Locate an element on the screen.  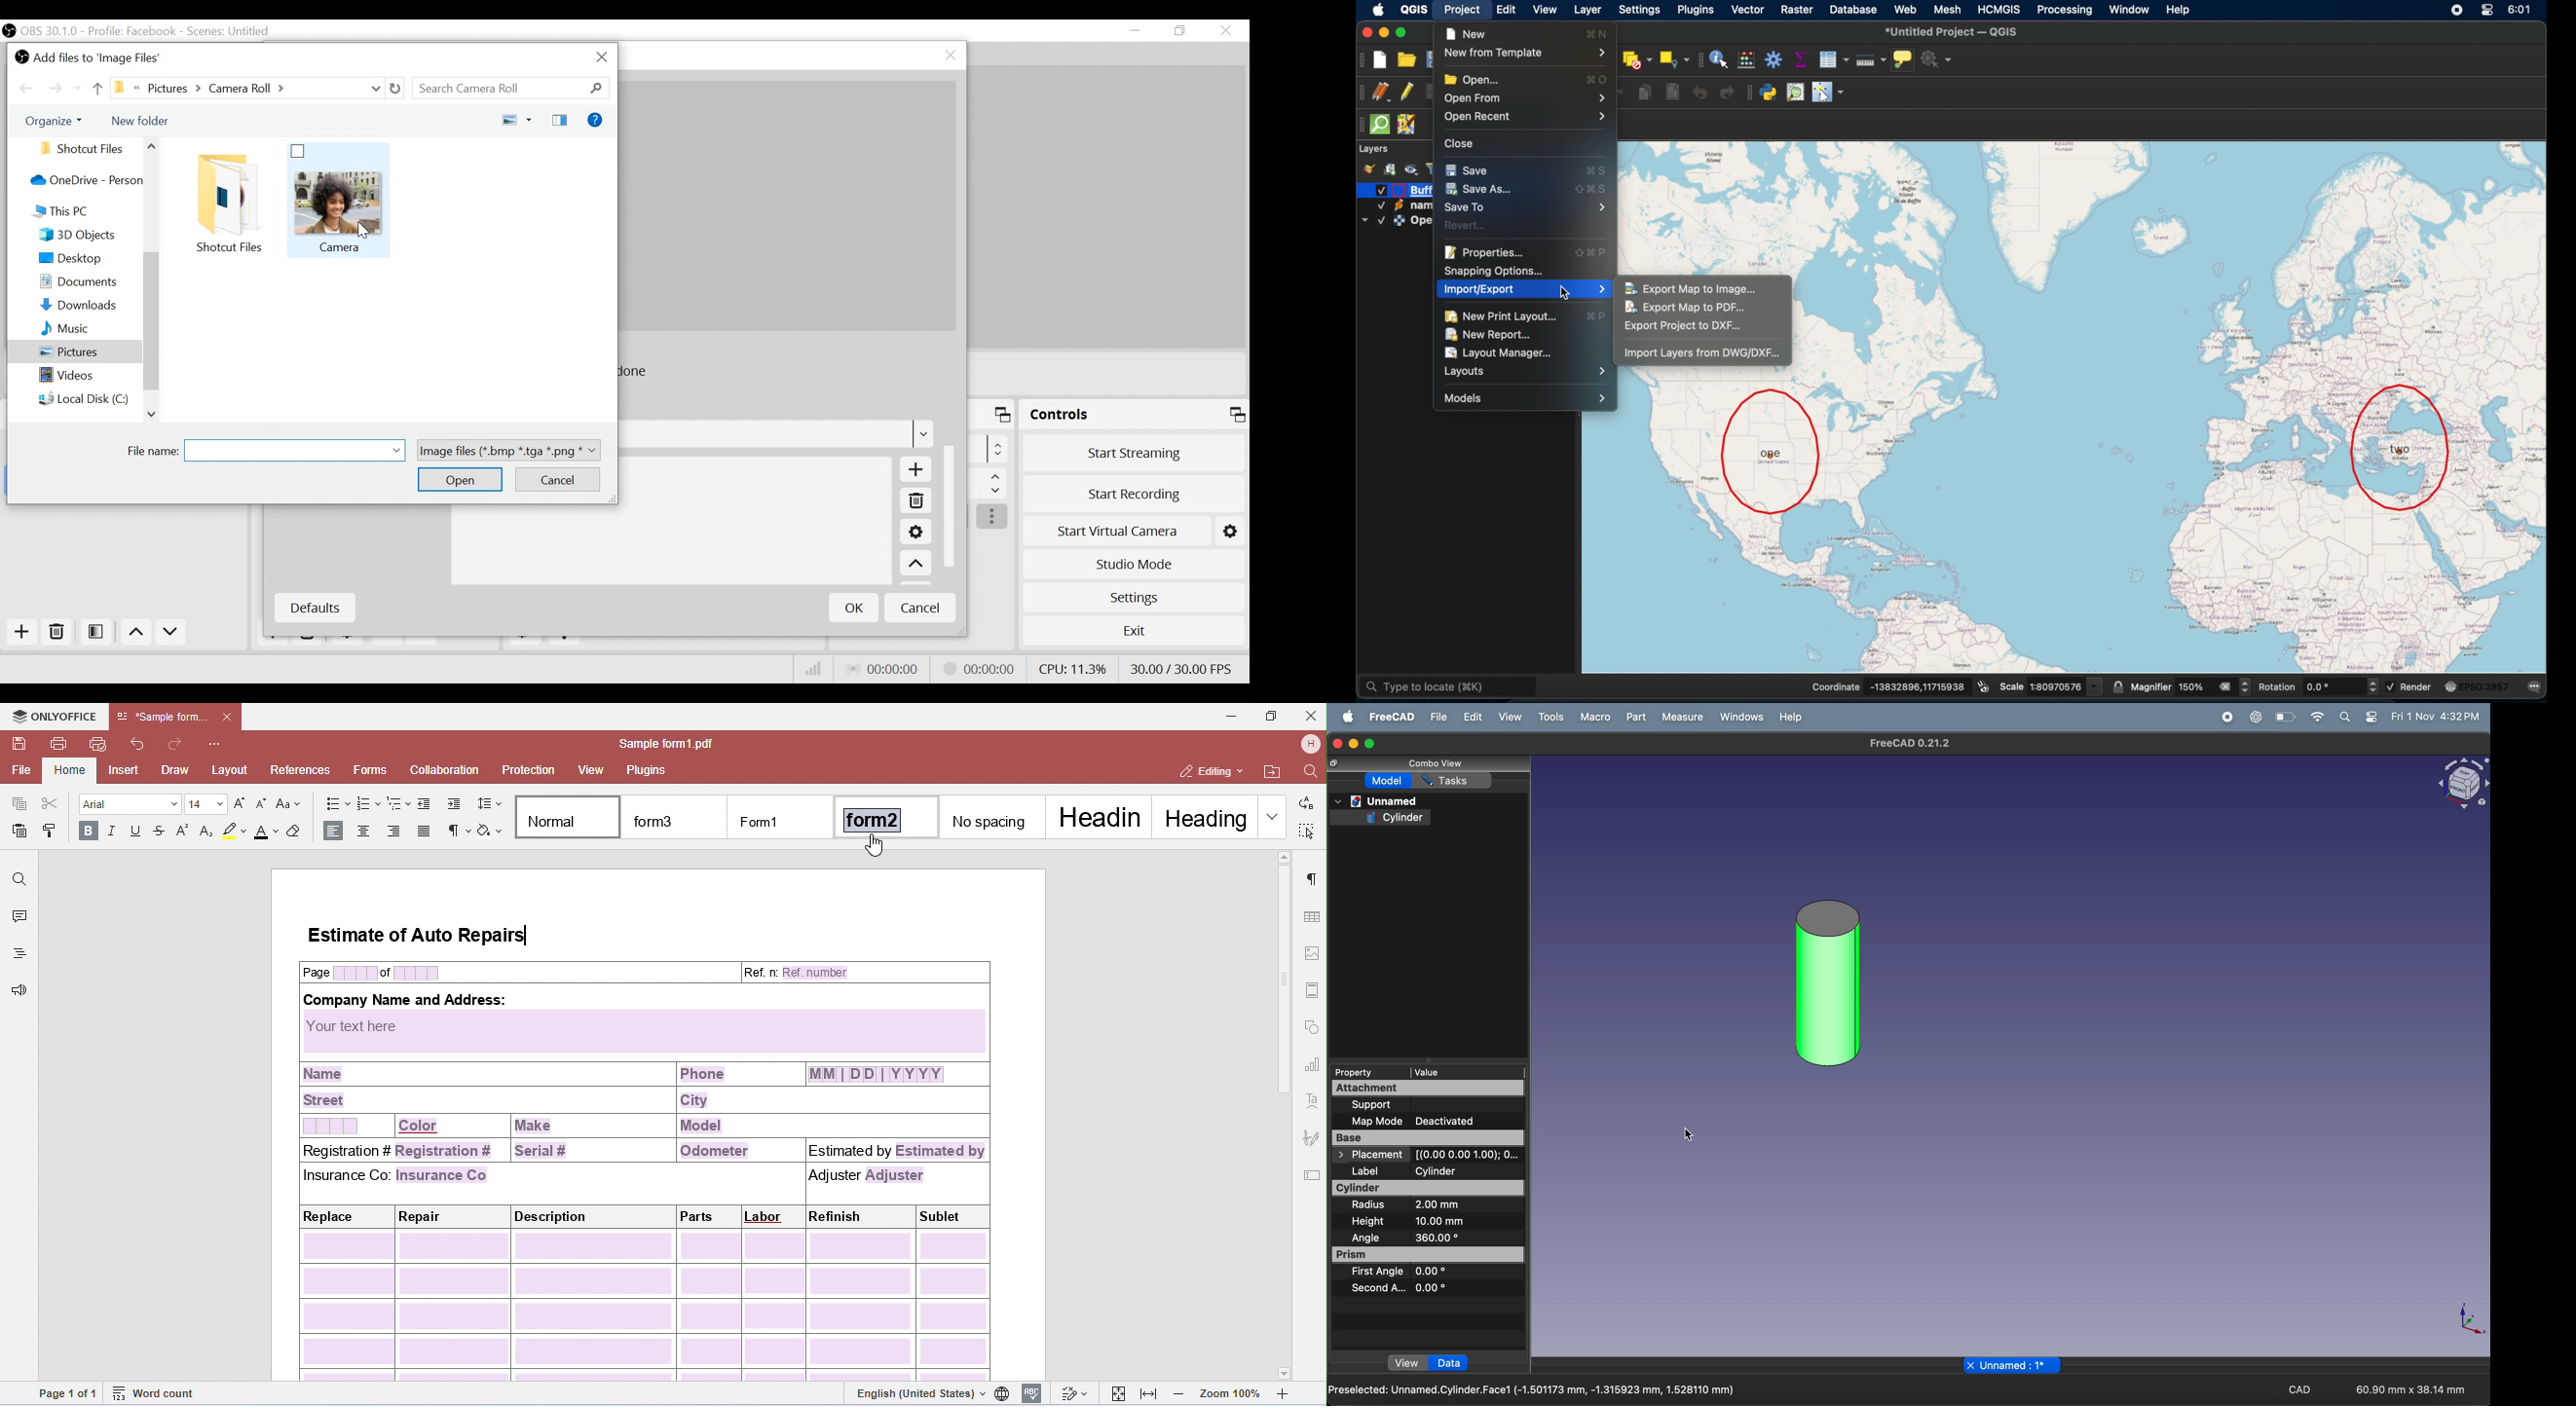
Second A... 0.00° is located at coordinates (1398, 1287).